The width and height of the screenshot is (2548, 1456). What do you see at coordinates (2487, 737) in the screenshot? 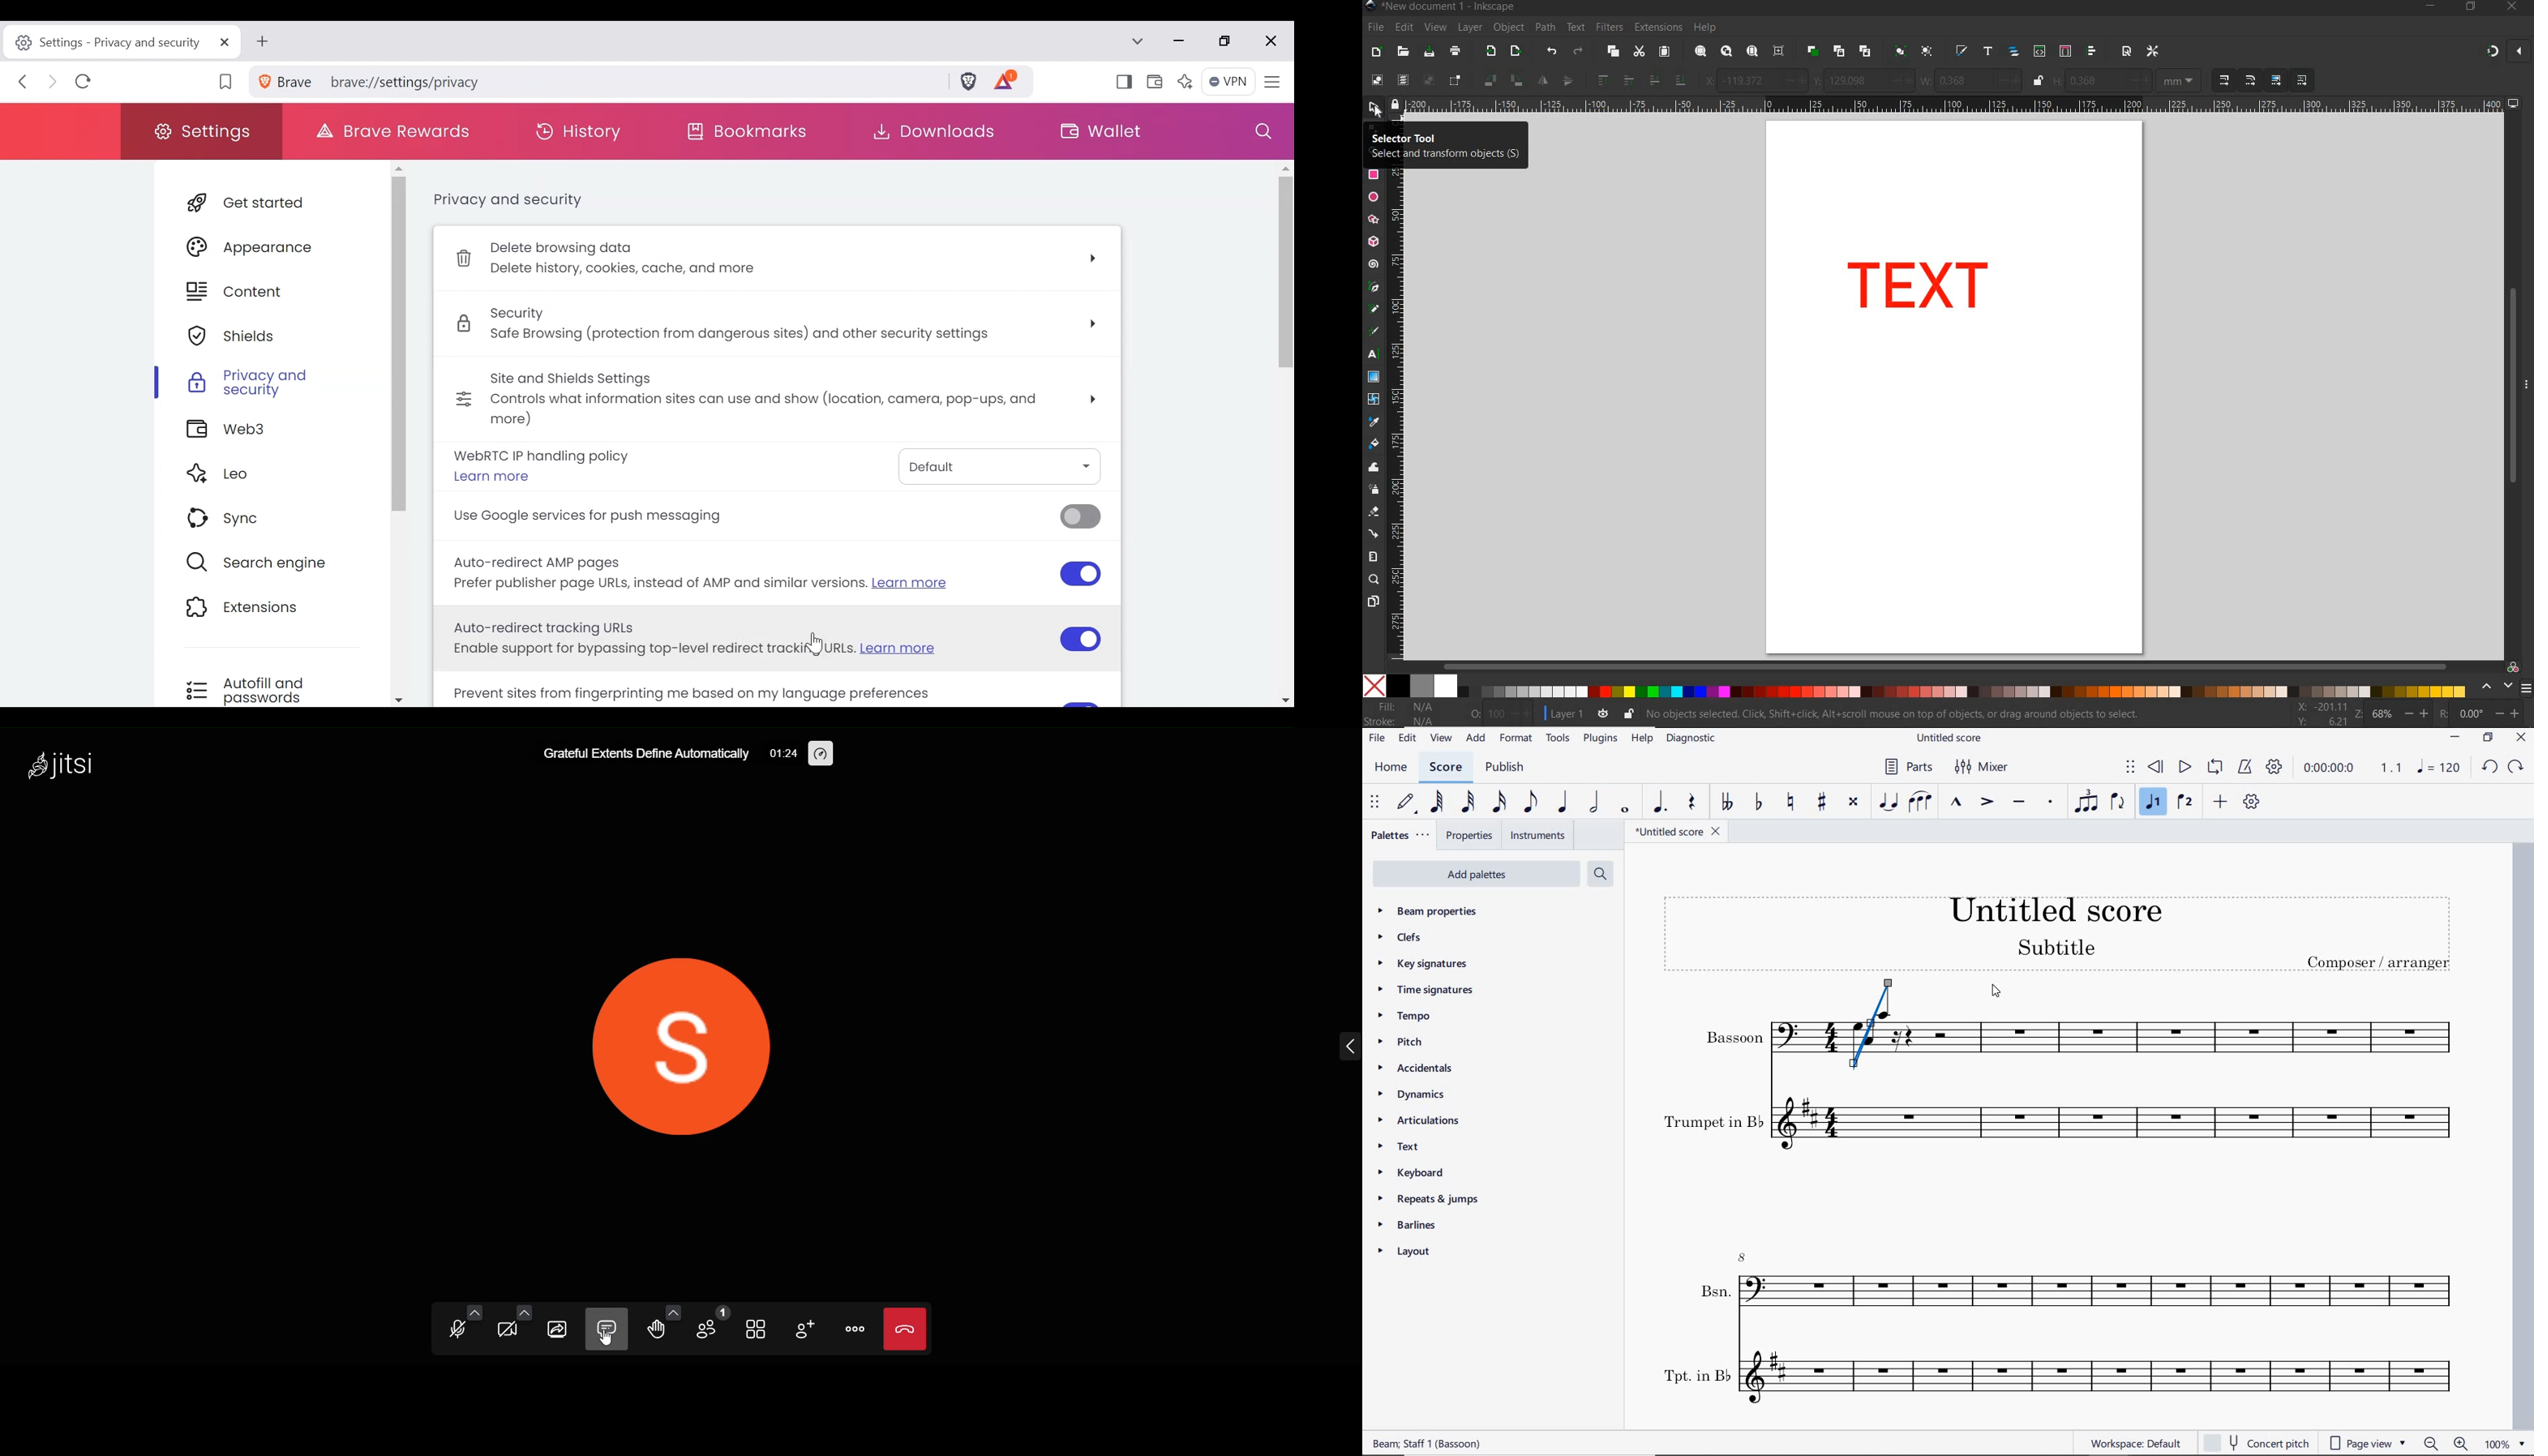
I see `RESTORE DOWN` at bounding box center [2487, 737].